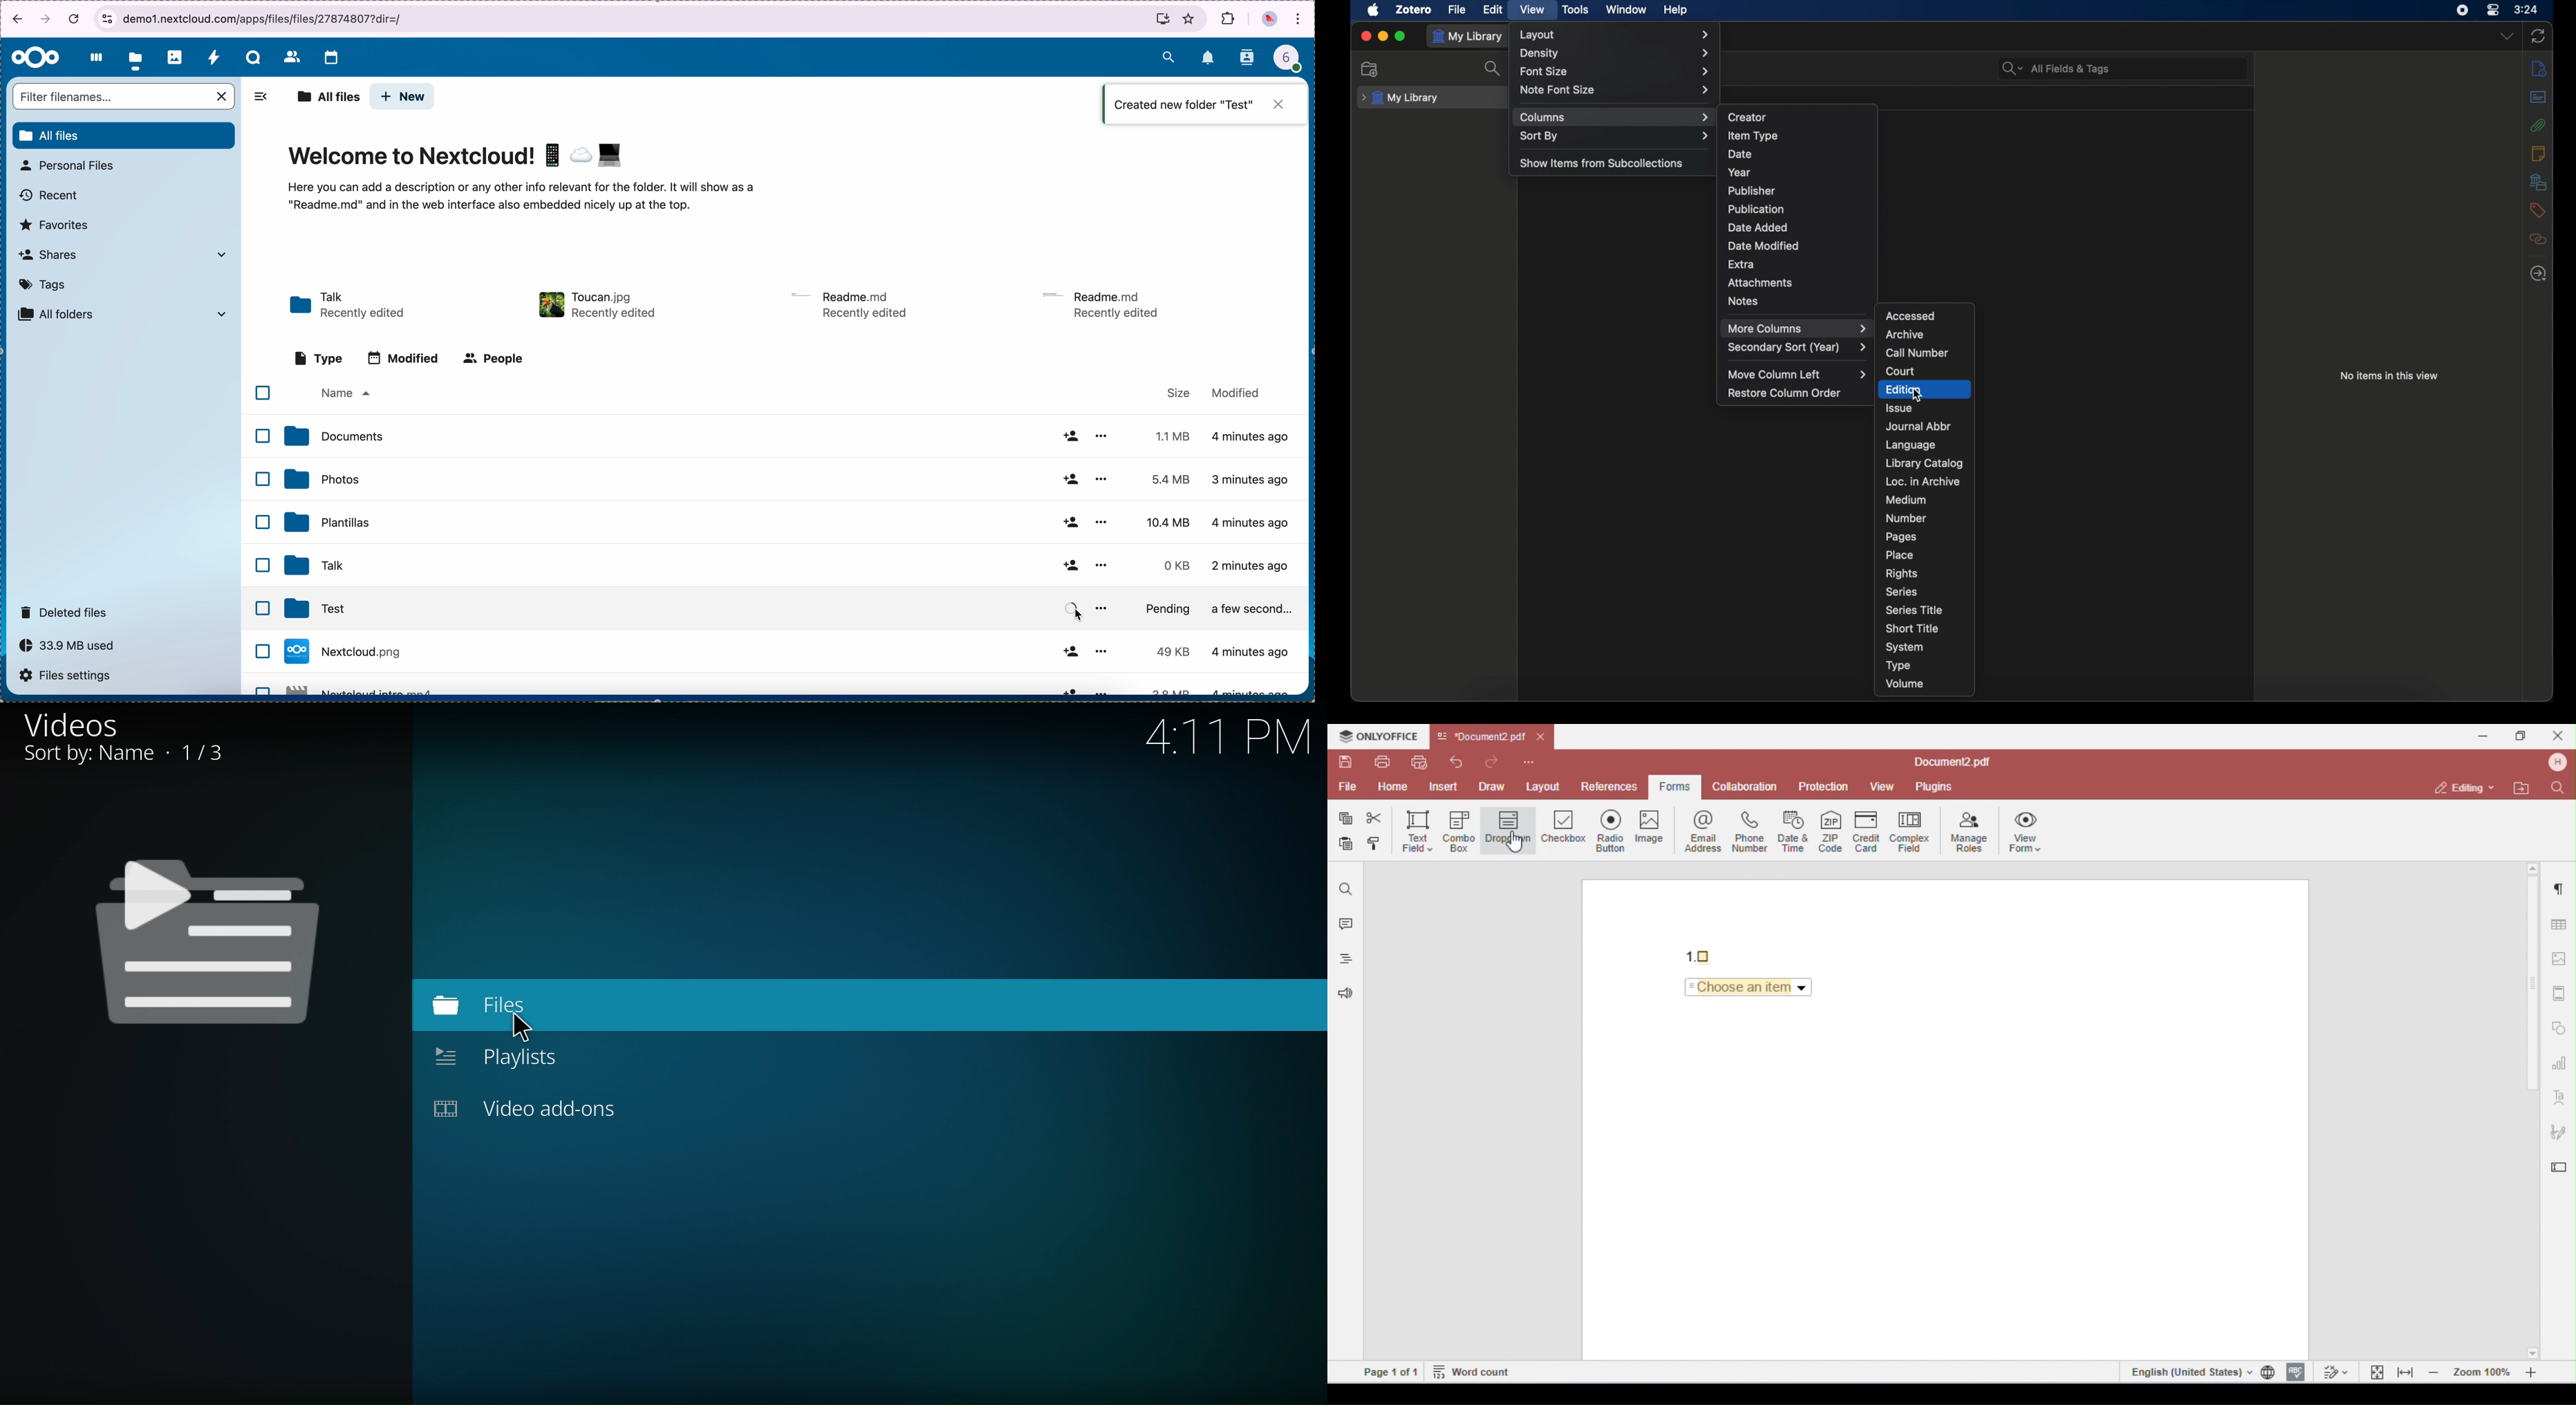 The image size is (2576, 1428). I want to click on window, so click(1627, 8).